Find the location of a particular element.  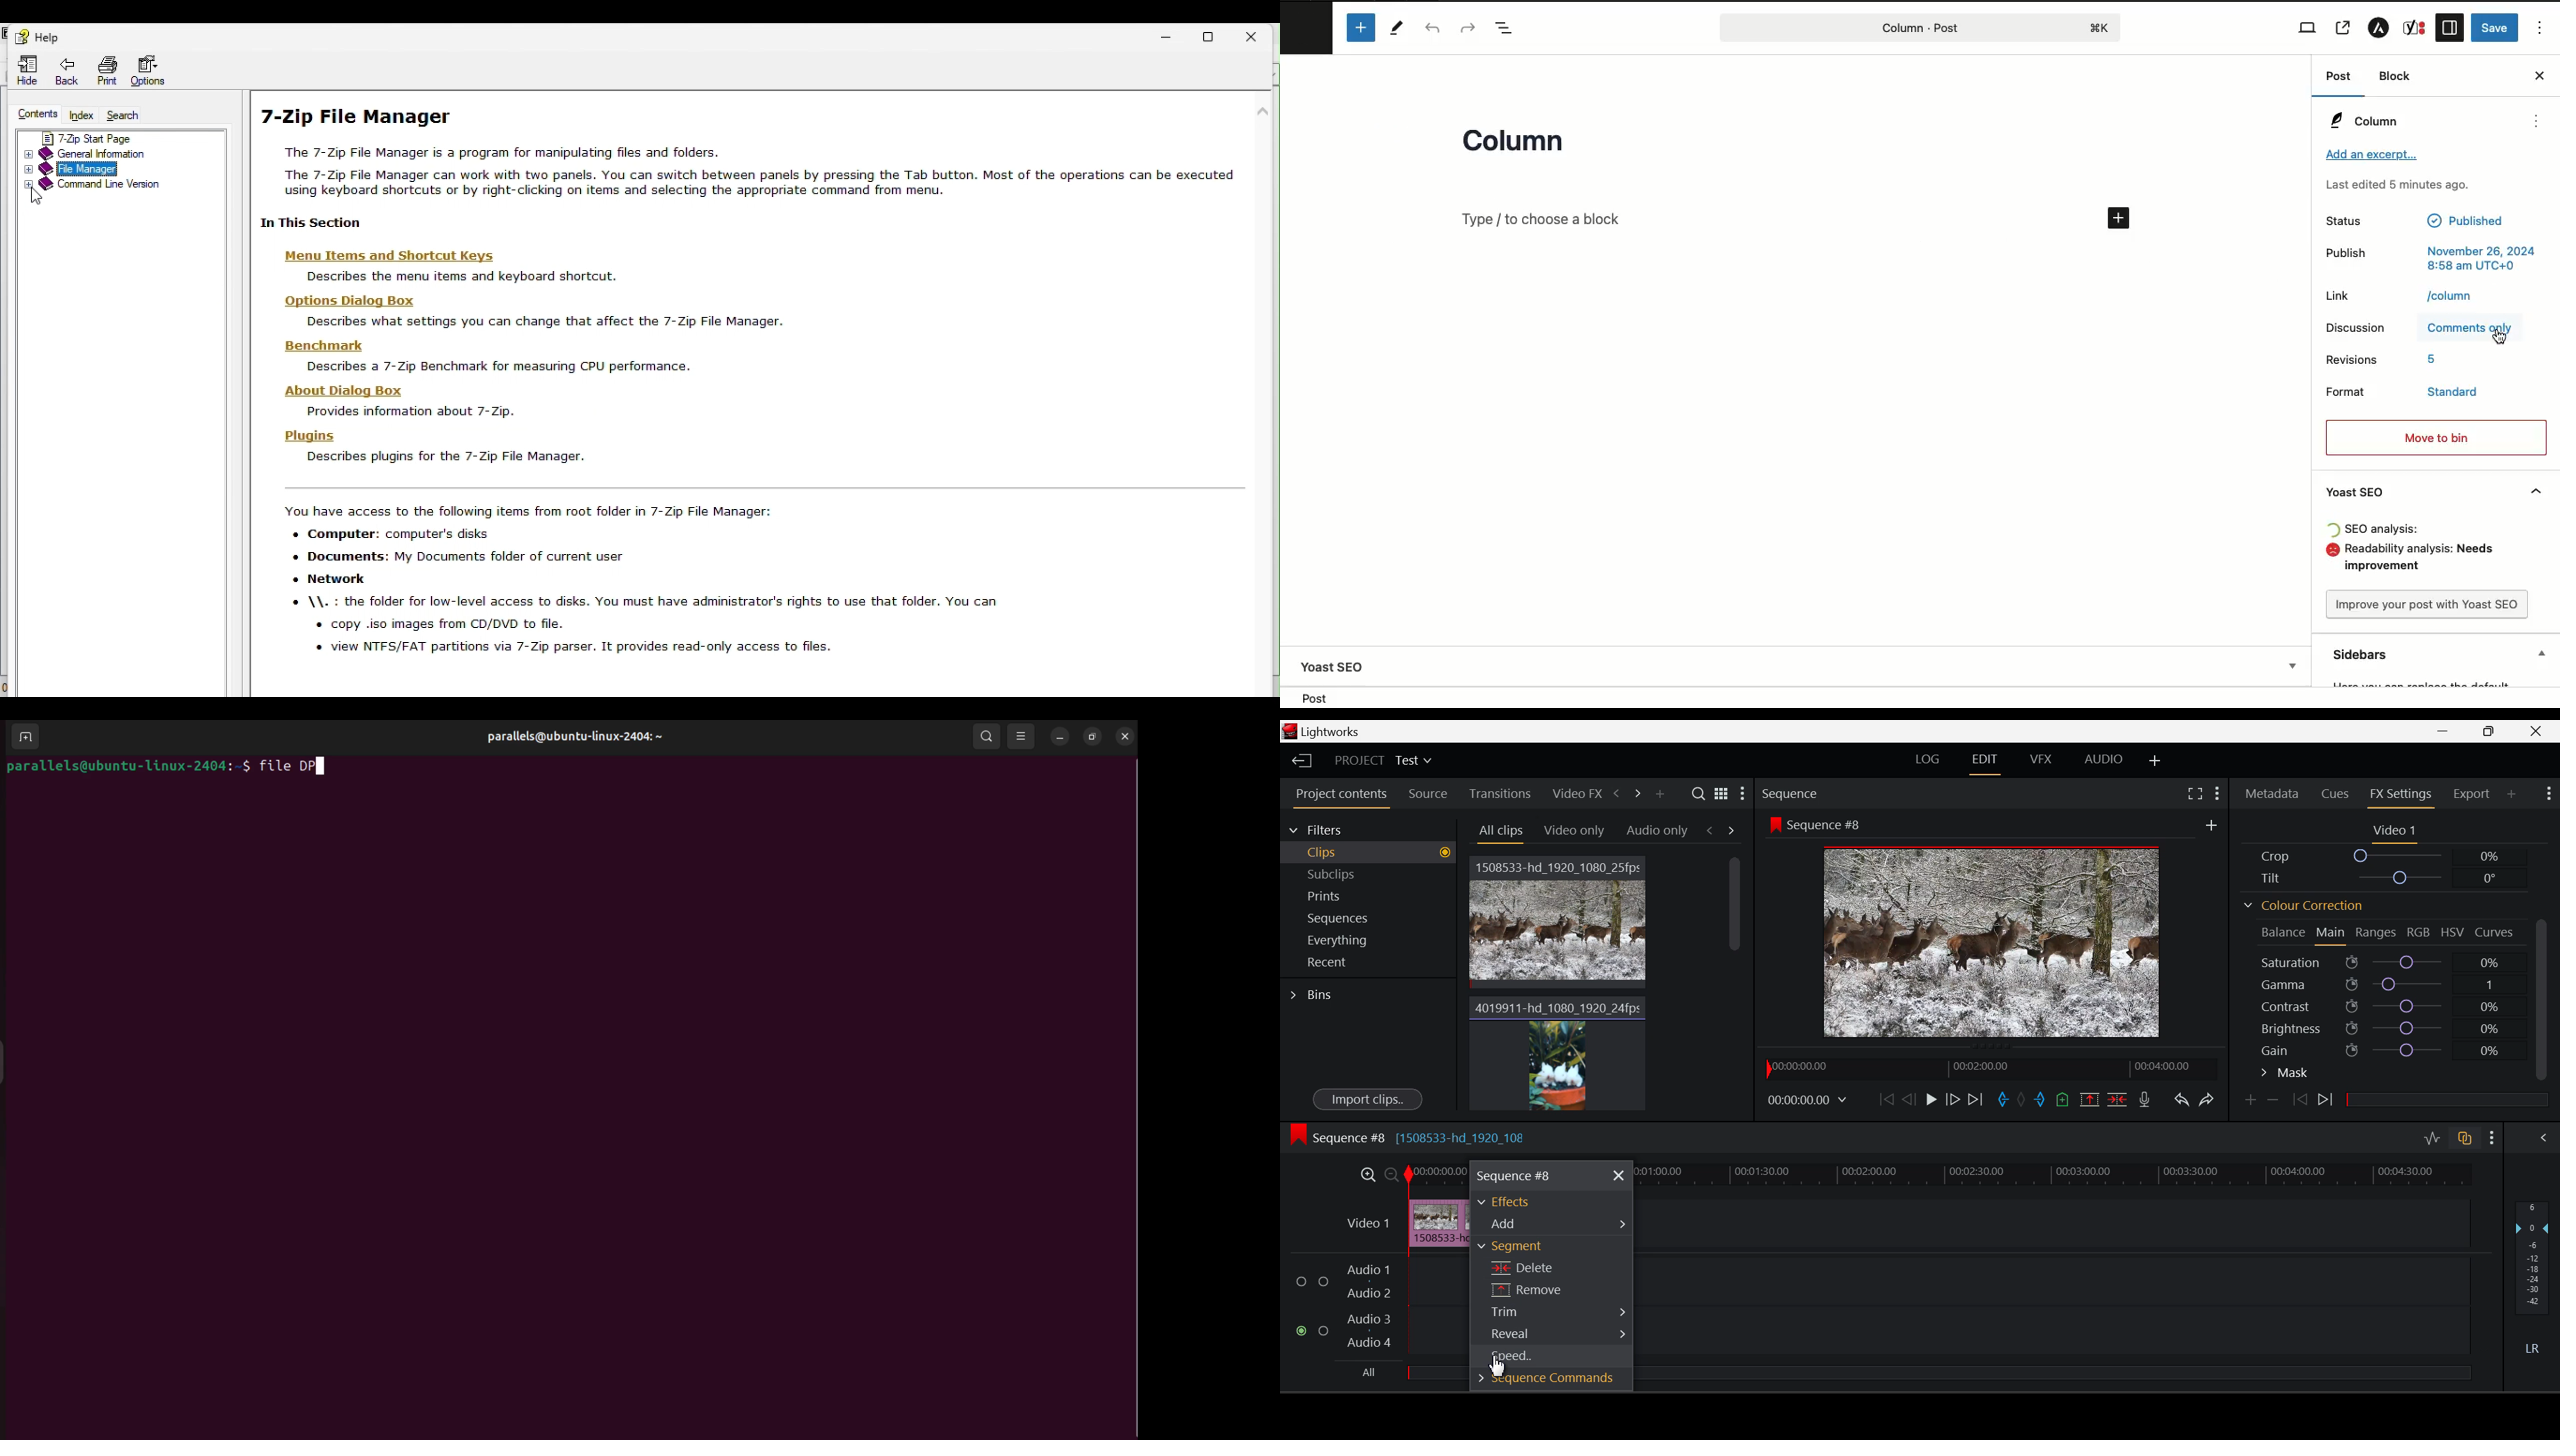

Discussion  is located at coordinates (2358, 327).